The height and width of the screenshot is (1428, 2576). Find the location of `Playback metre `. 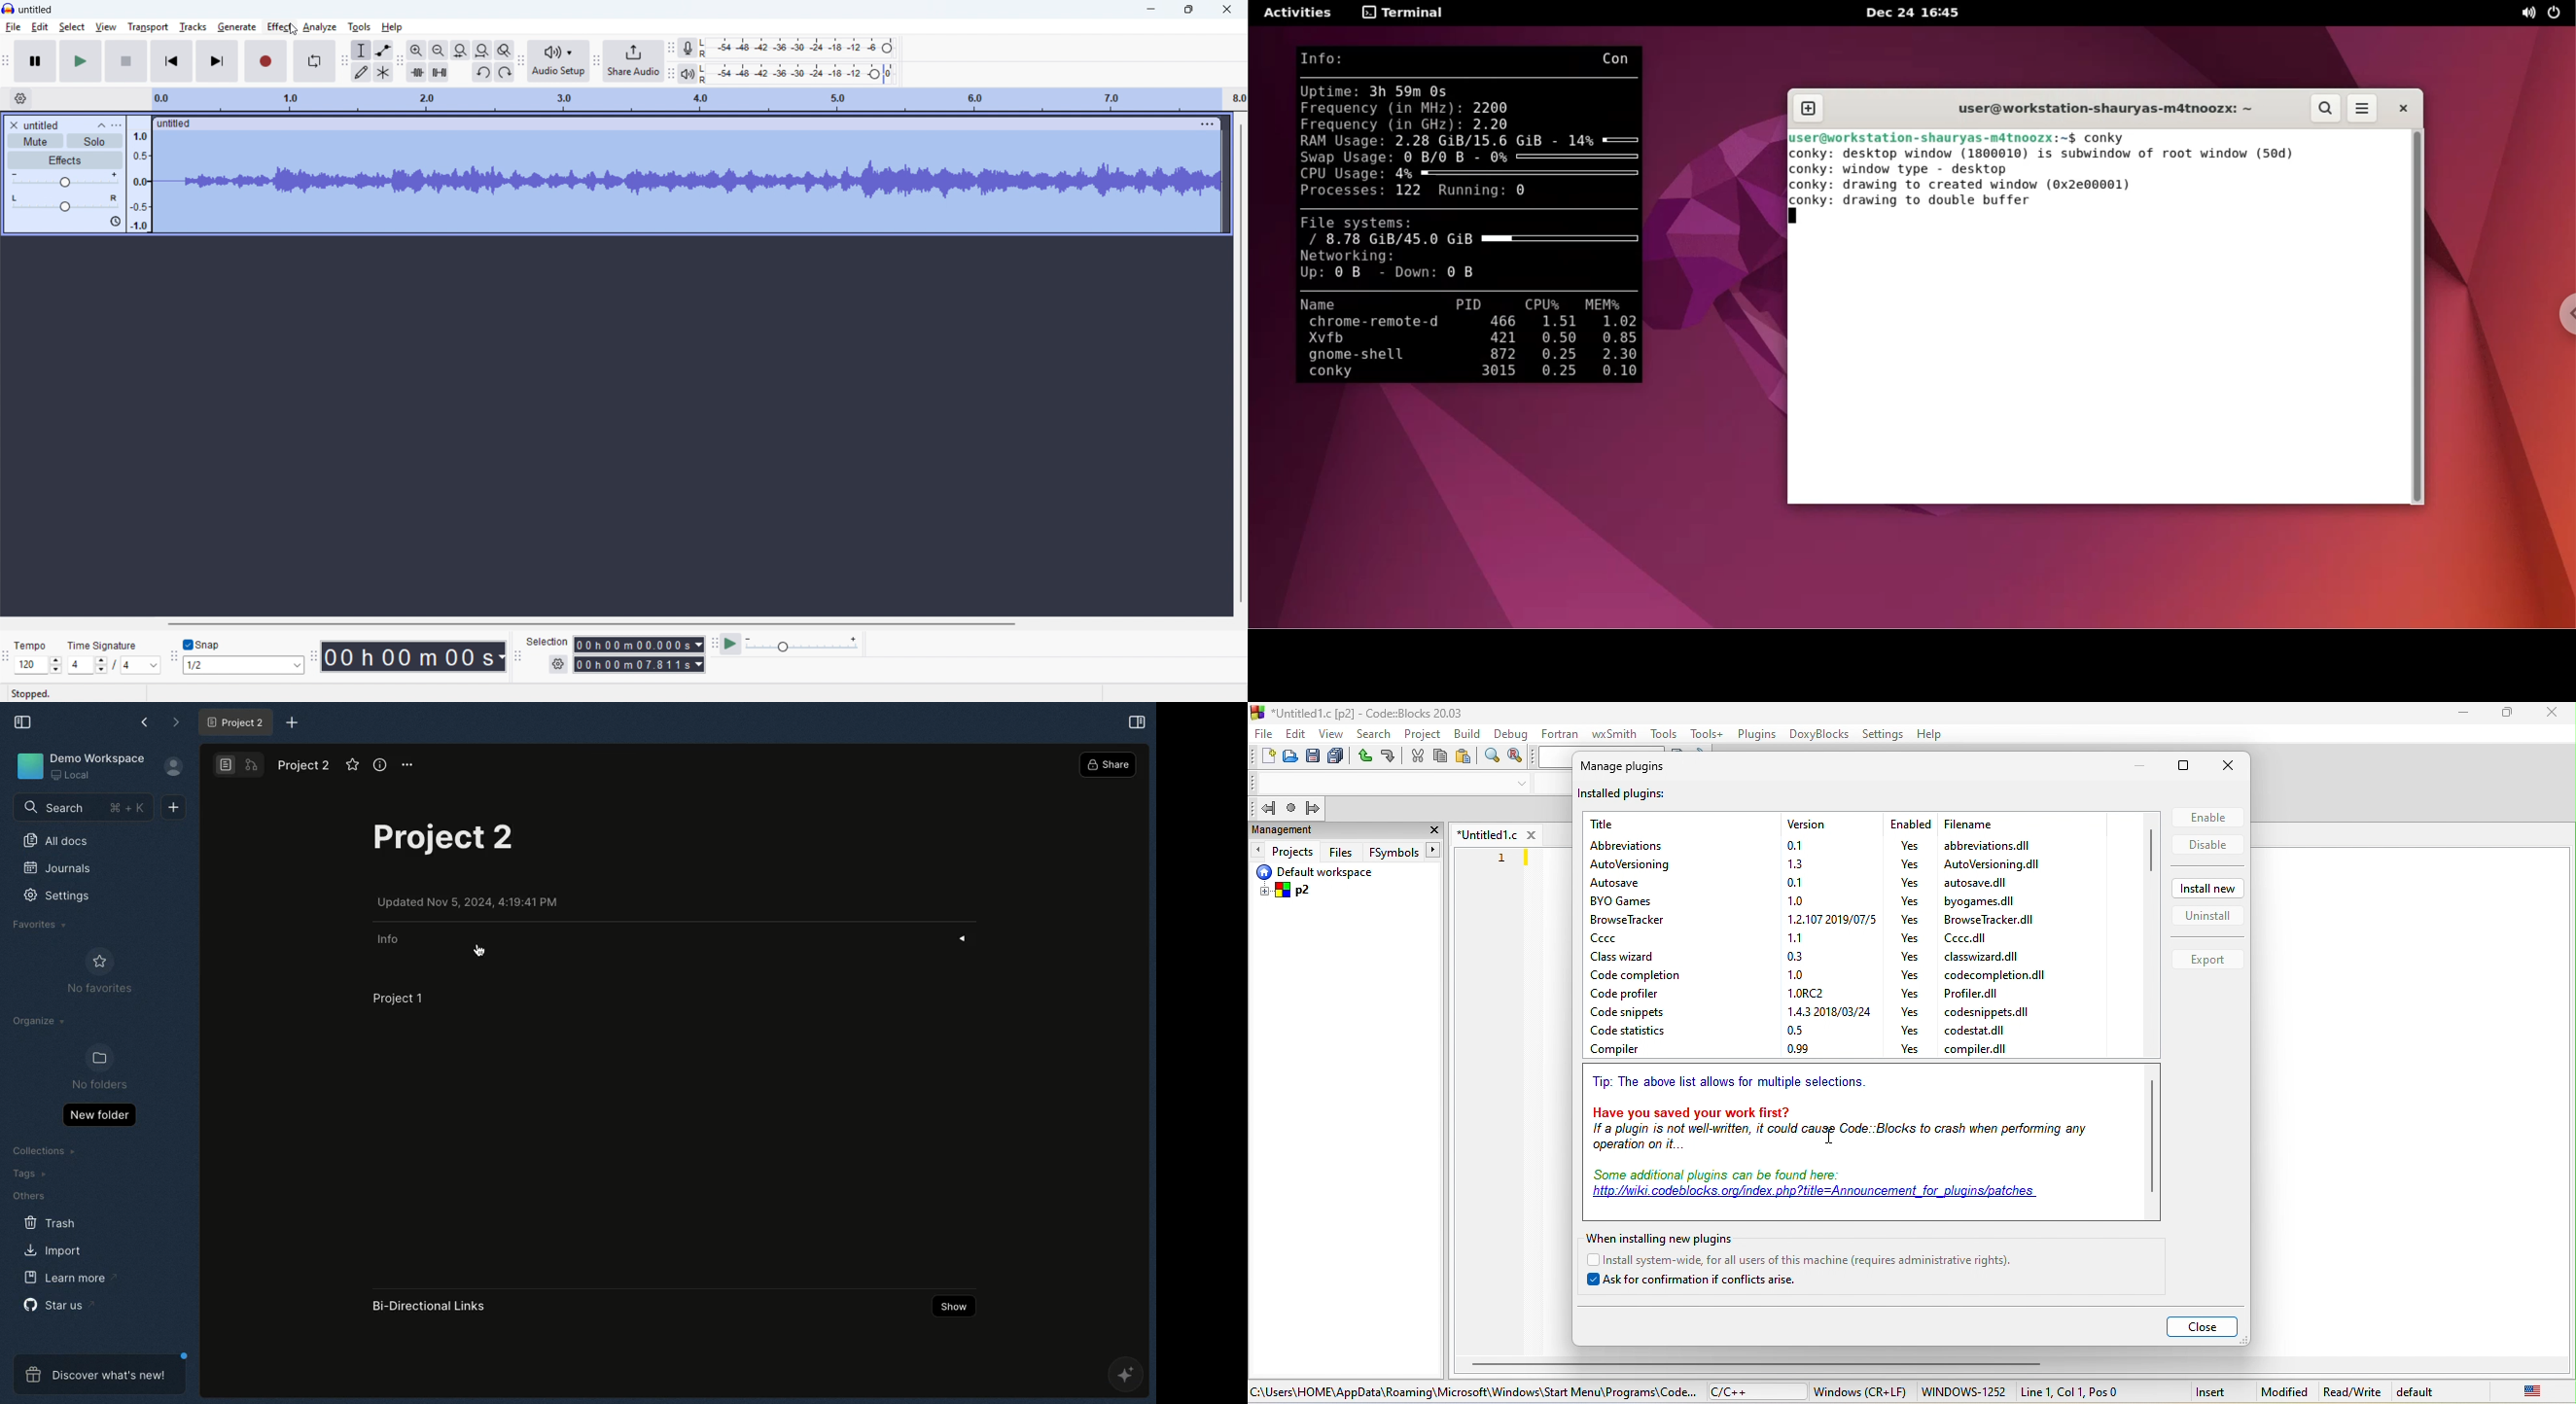

Playback metre  is located at coordinates (687, 74).